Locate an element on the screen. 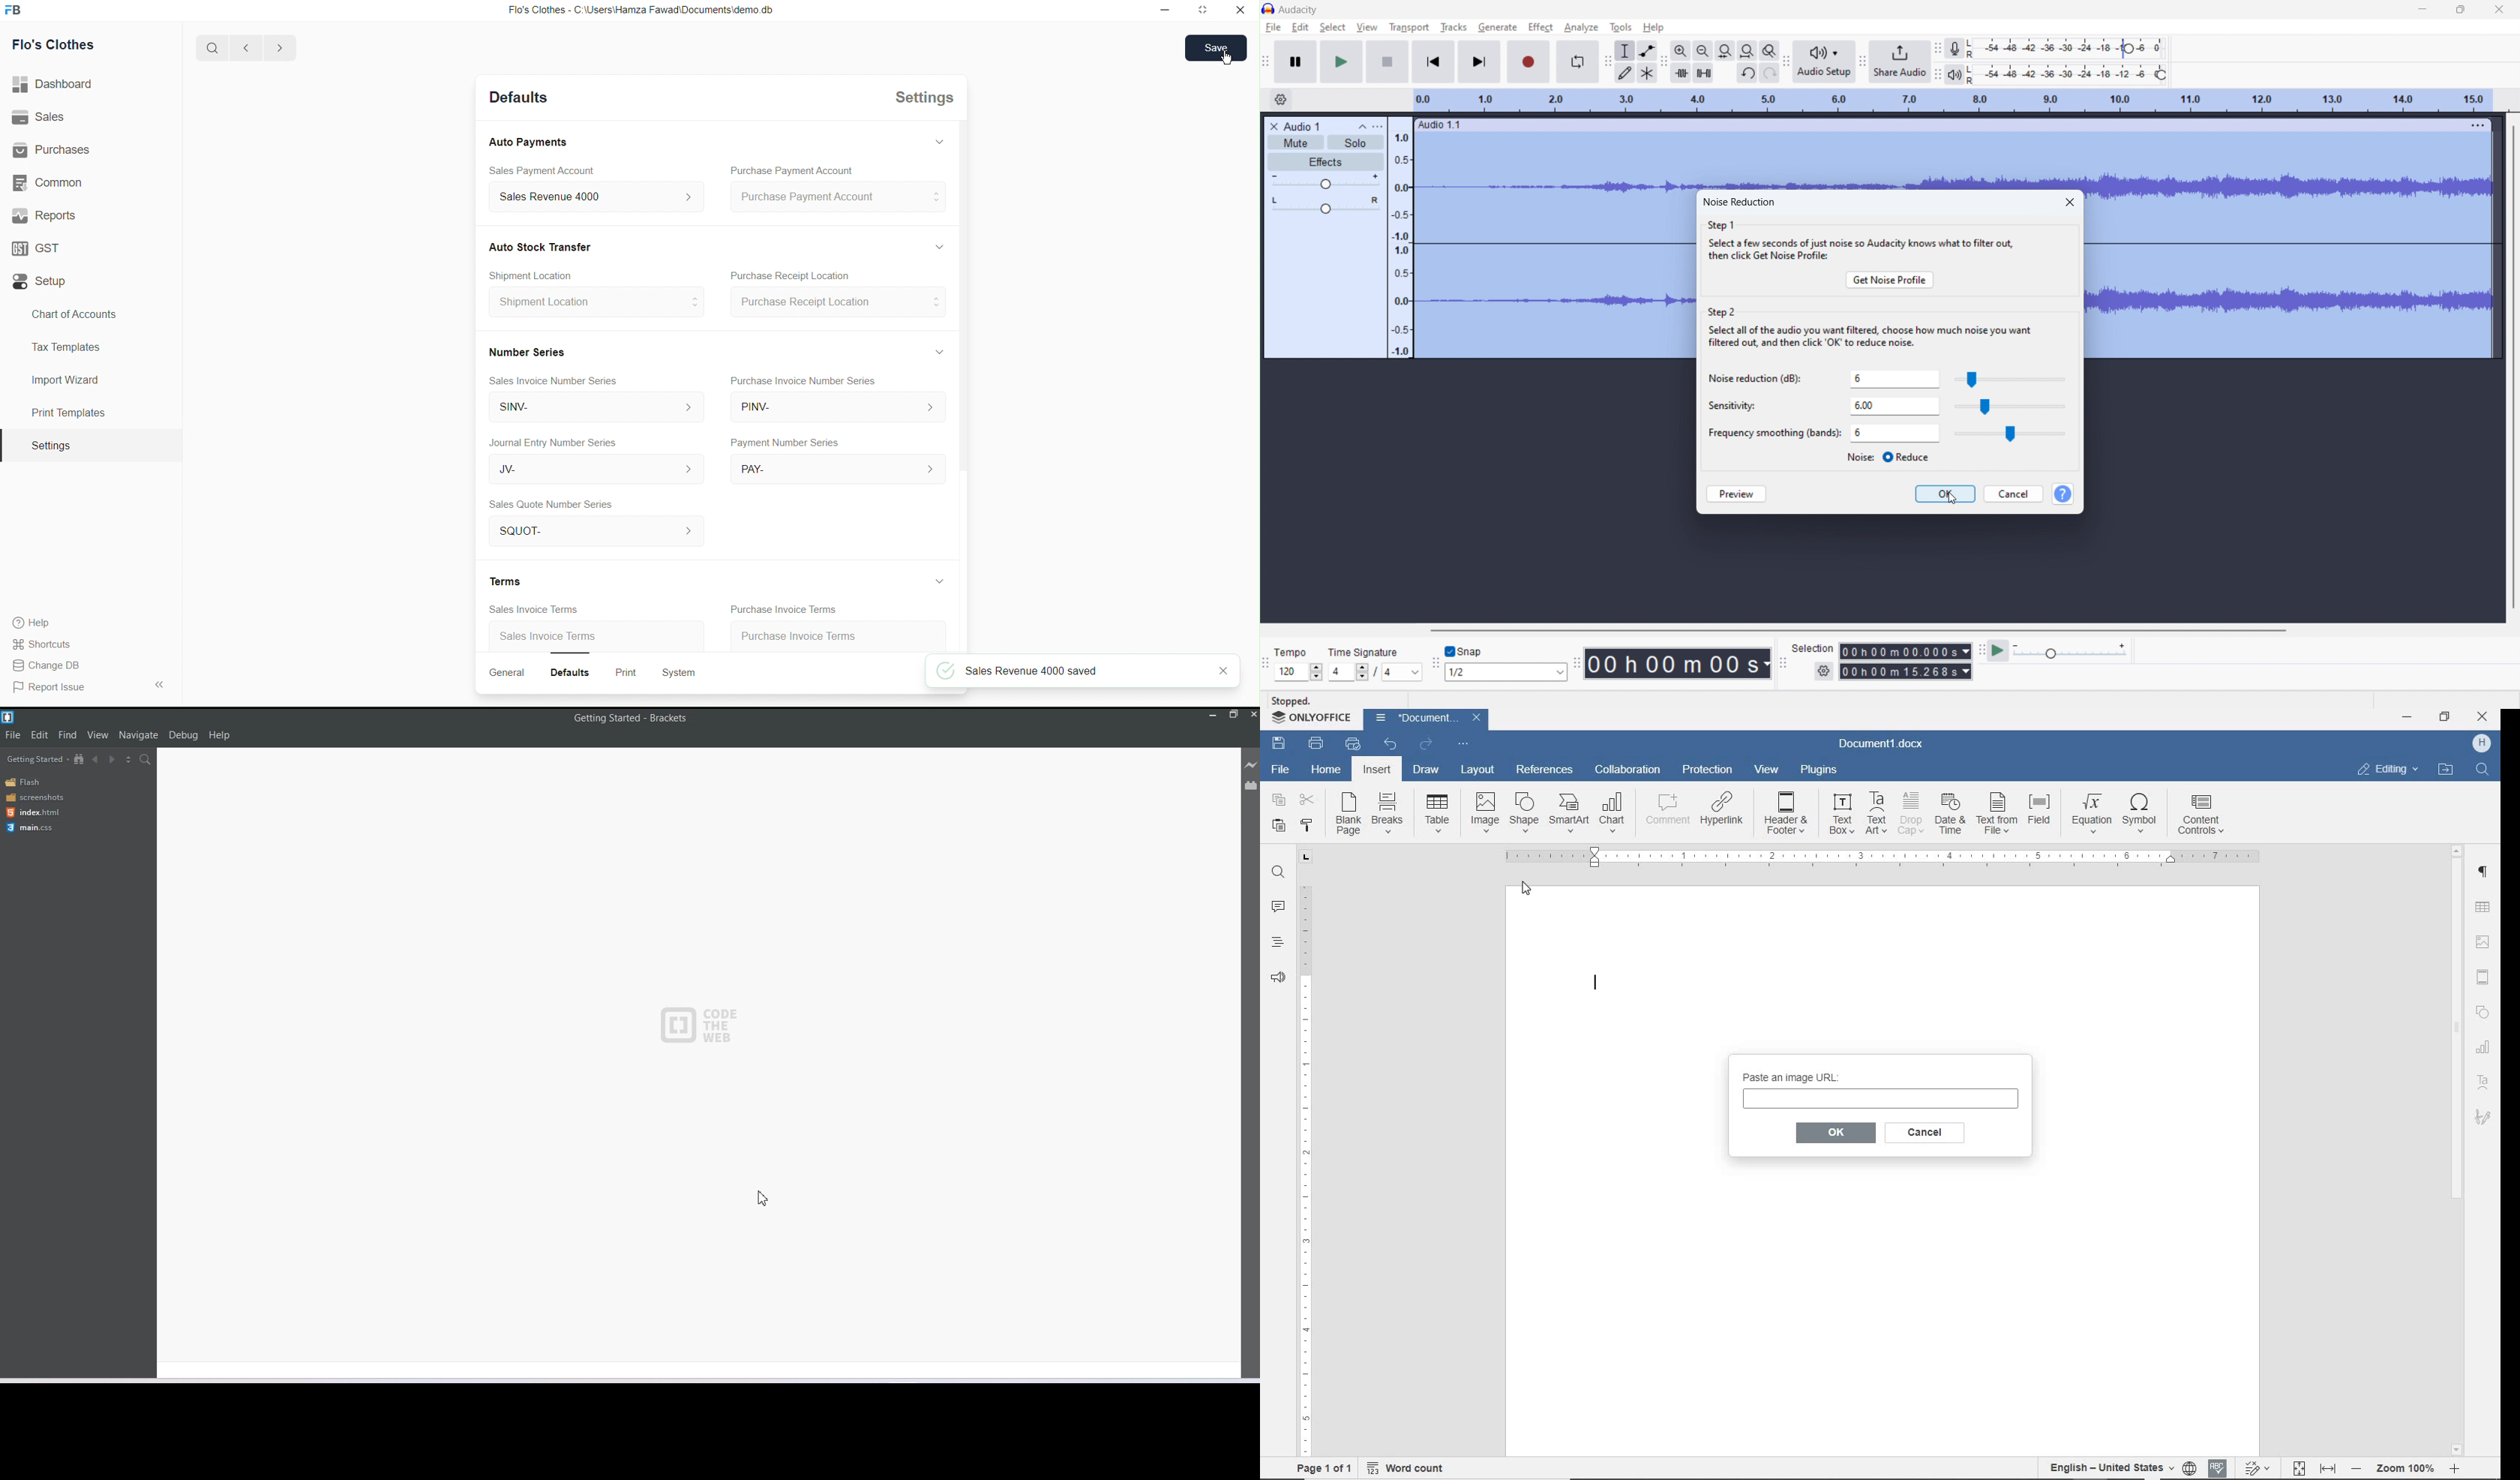 The width and height of the screenshot is (2520, 1484). set noise reduction level is located at coordinates (1896, 379).